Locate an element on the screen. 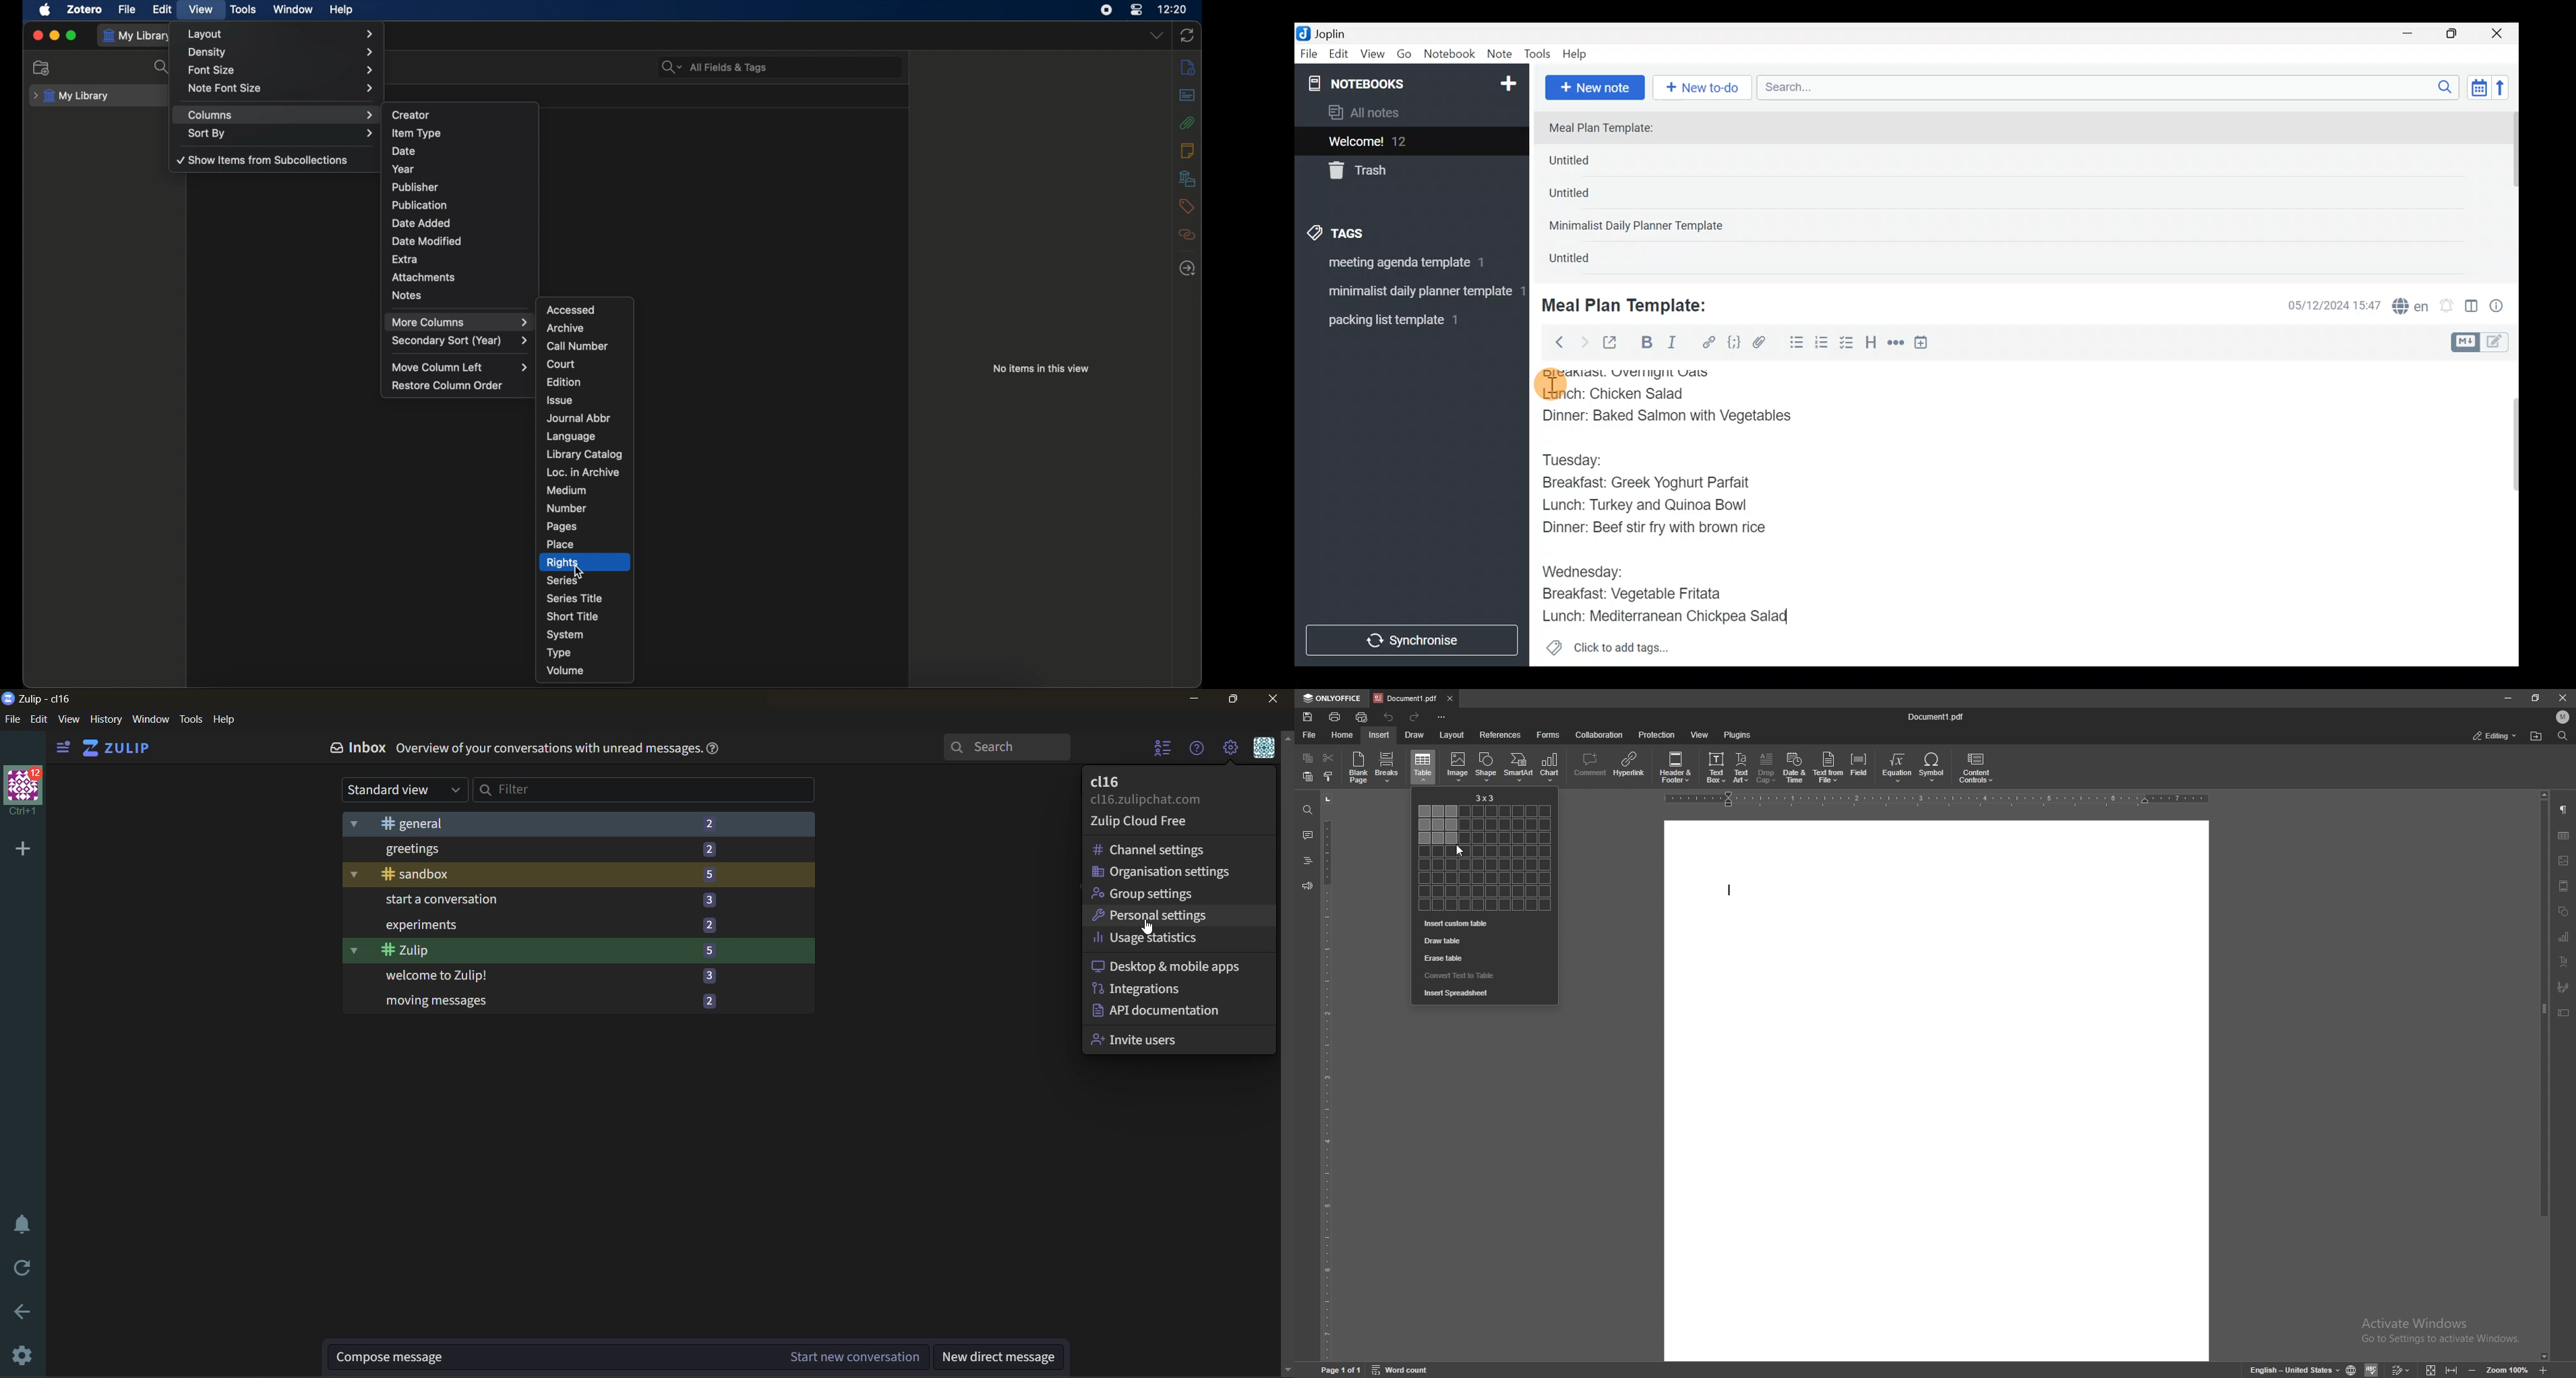 This screenshot has width=2576, height=1400. Checkbox is located at coordinates (1848, 344).